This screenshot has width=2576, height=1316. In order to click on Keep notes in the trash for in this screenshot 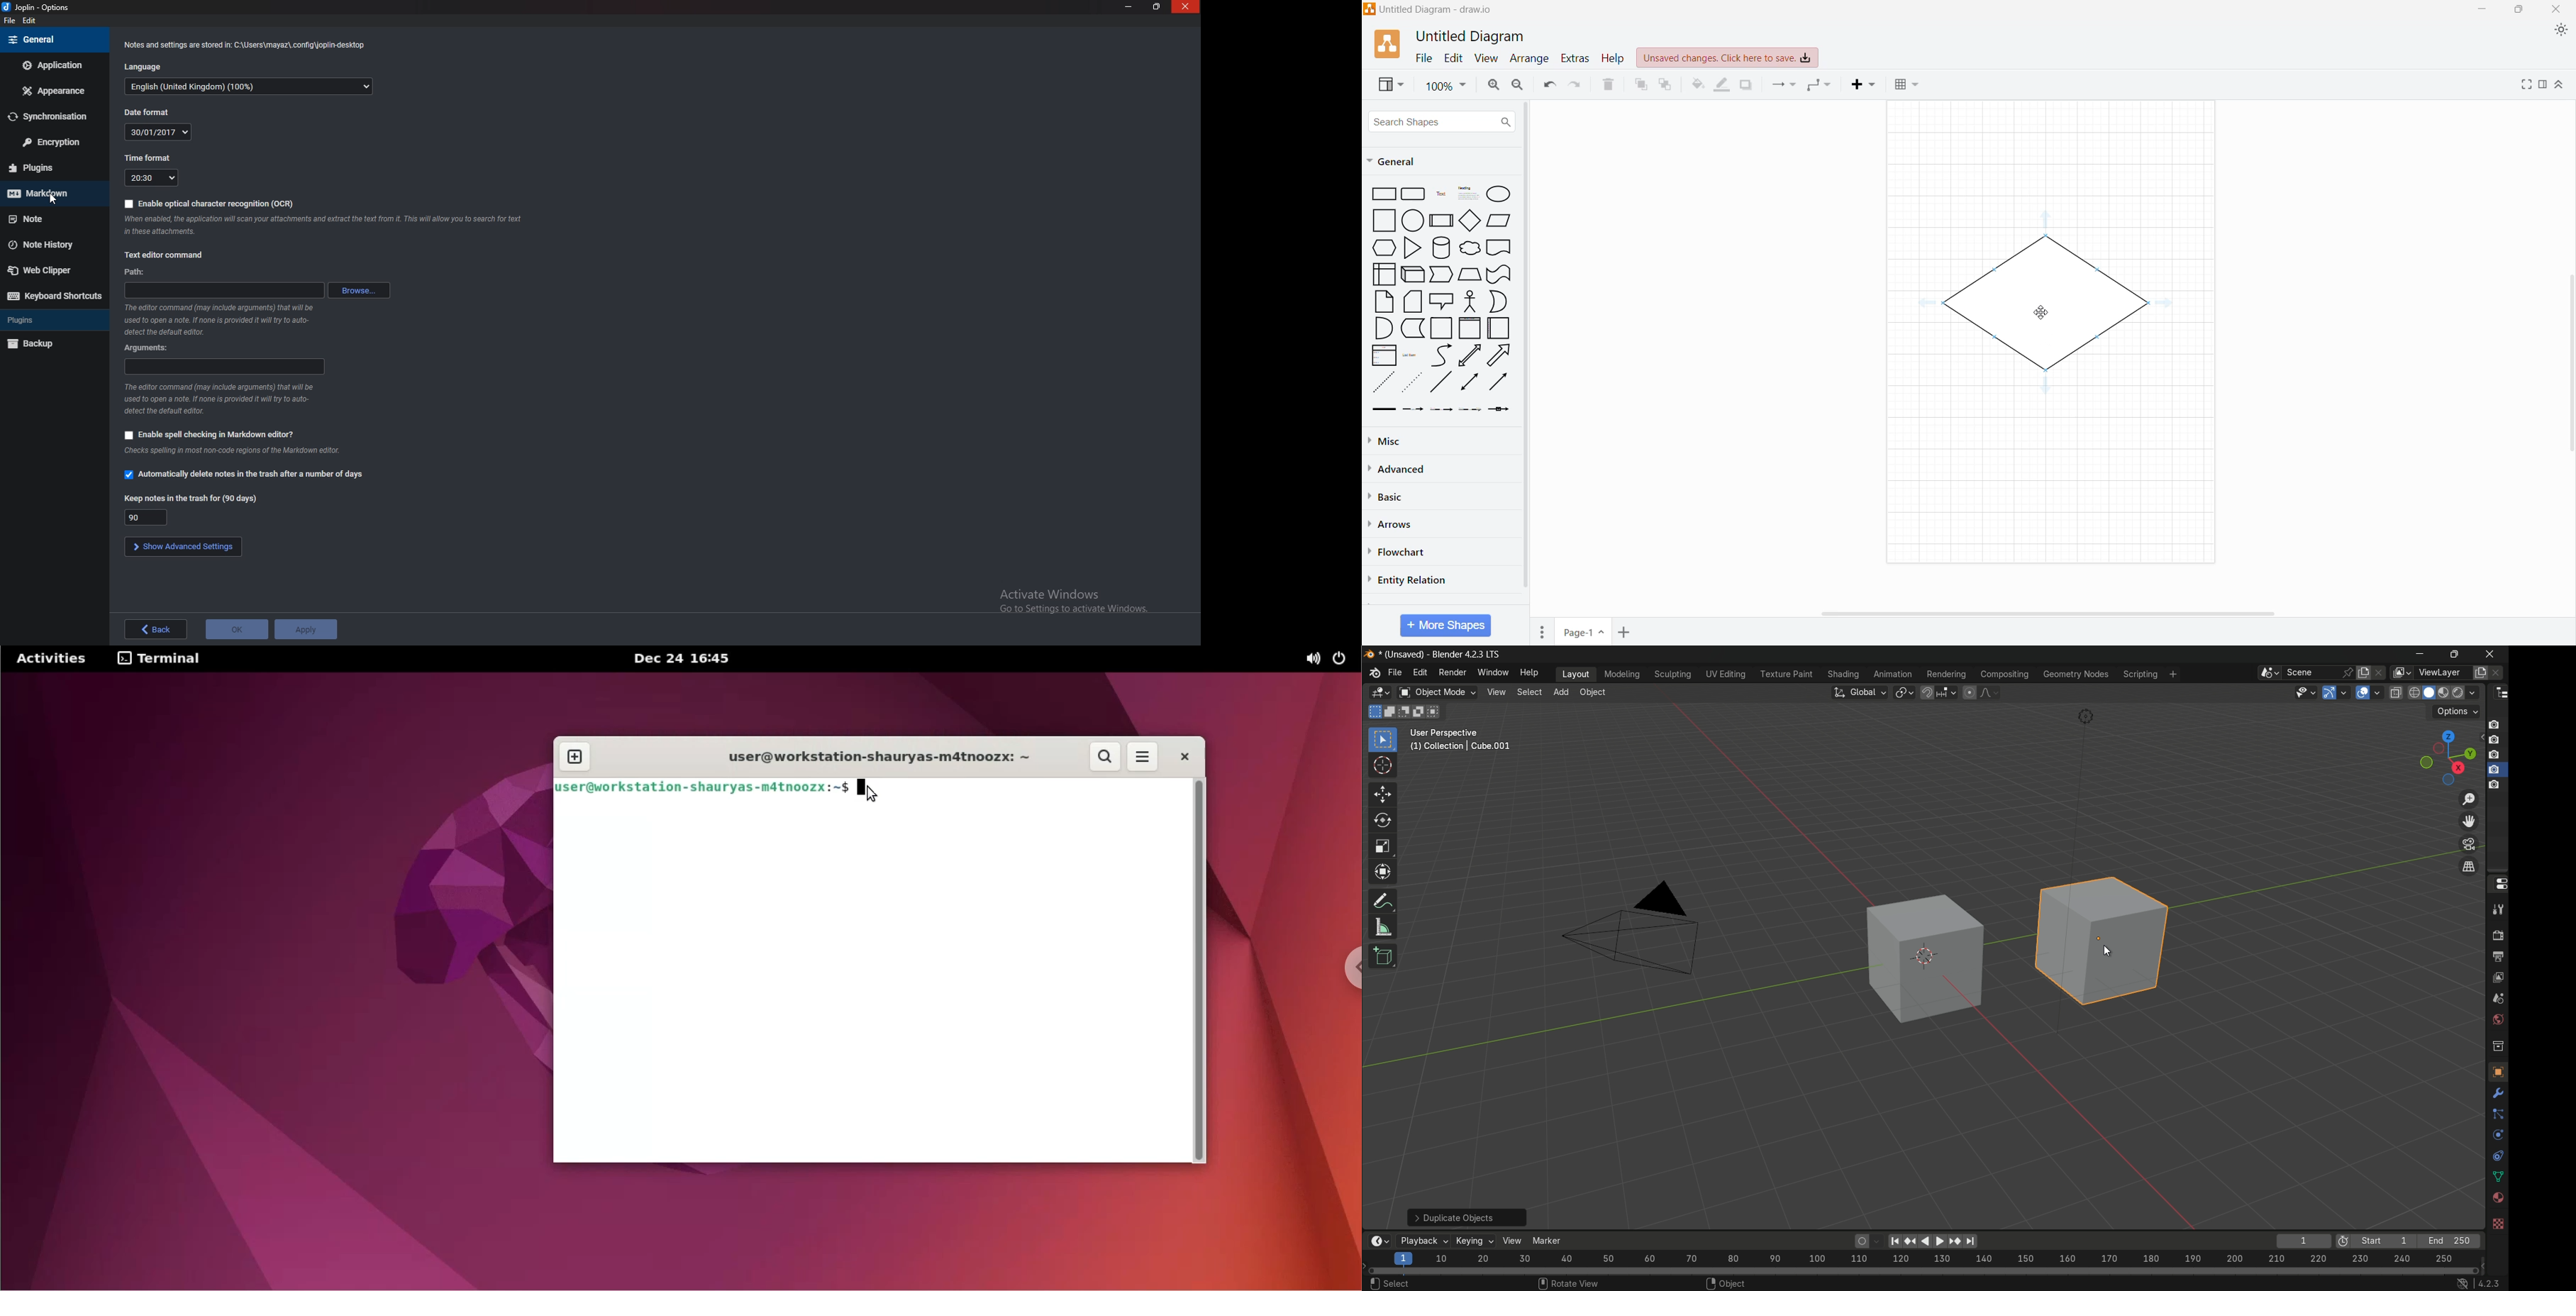, I will do `click(194, 497)`.